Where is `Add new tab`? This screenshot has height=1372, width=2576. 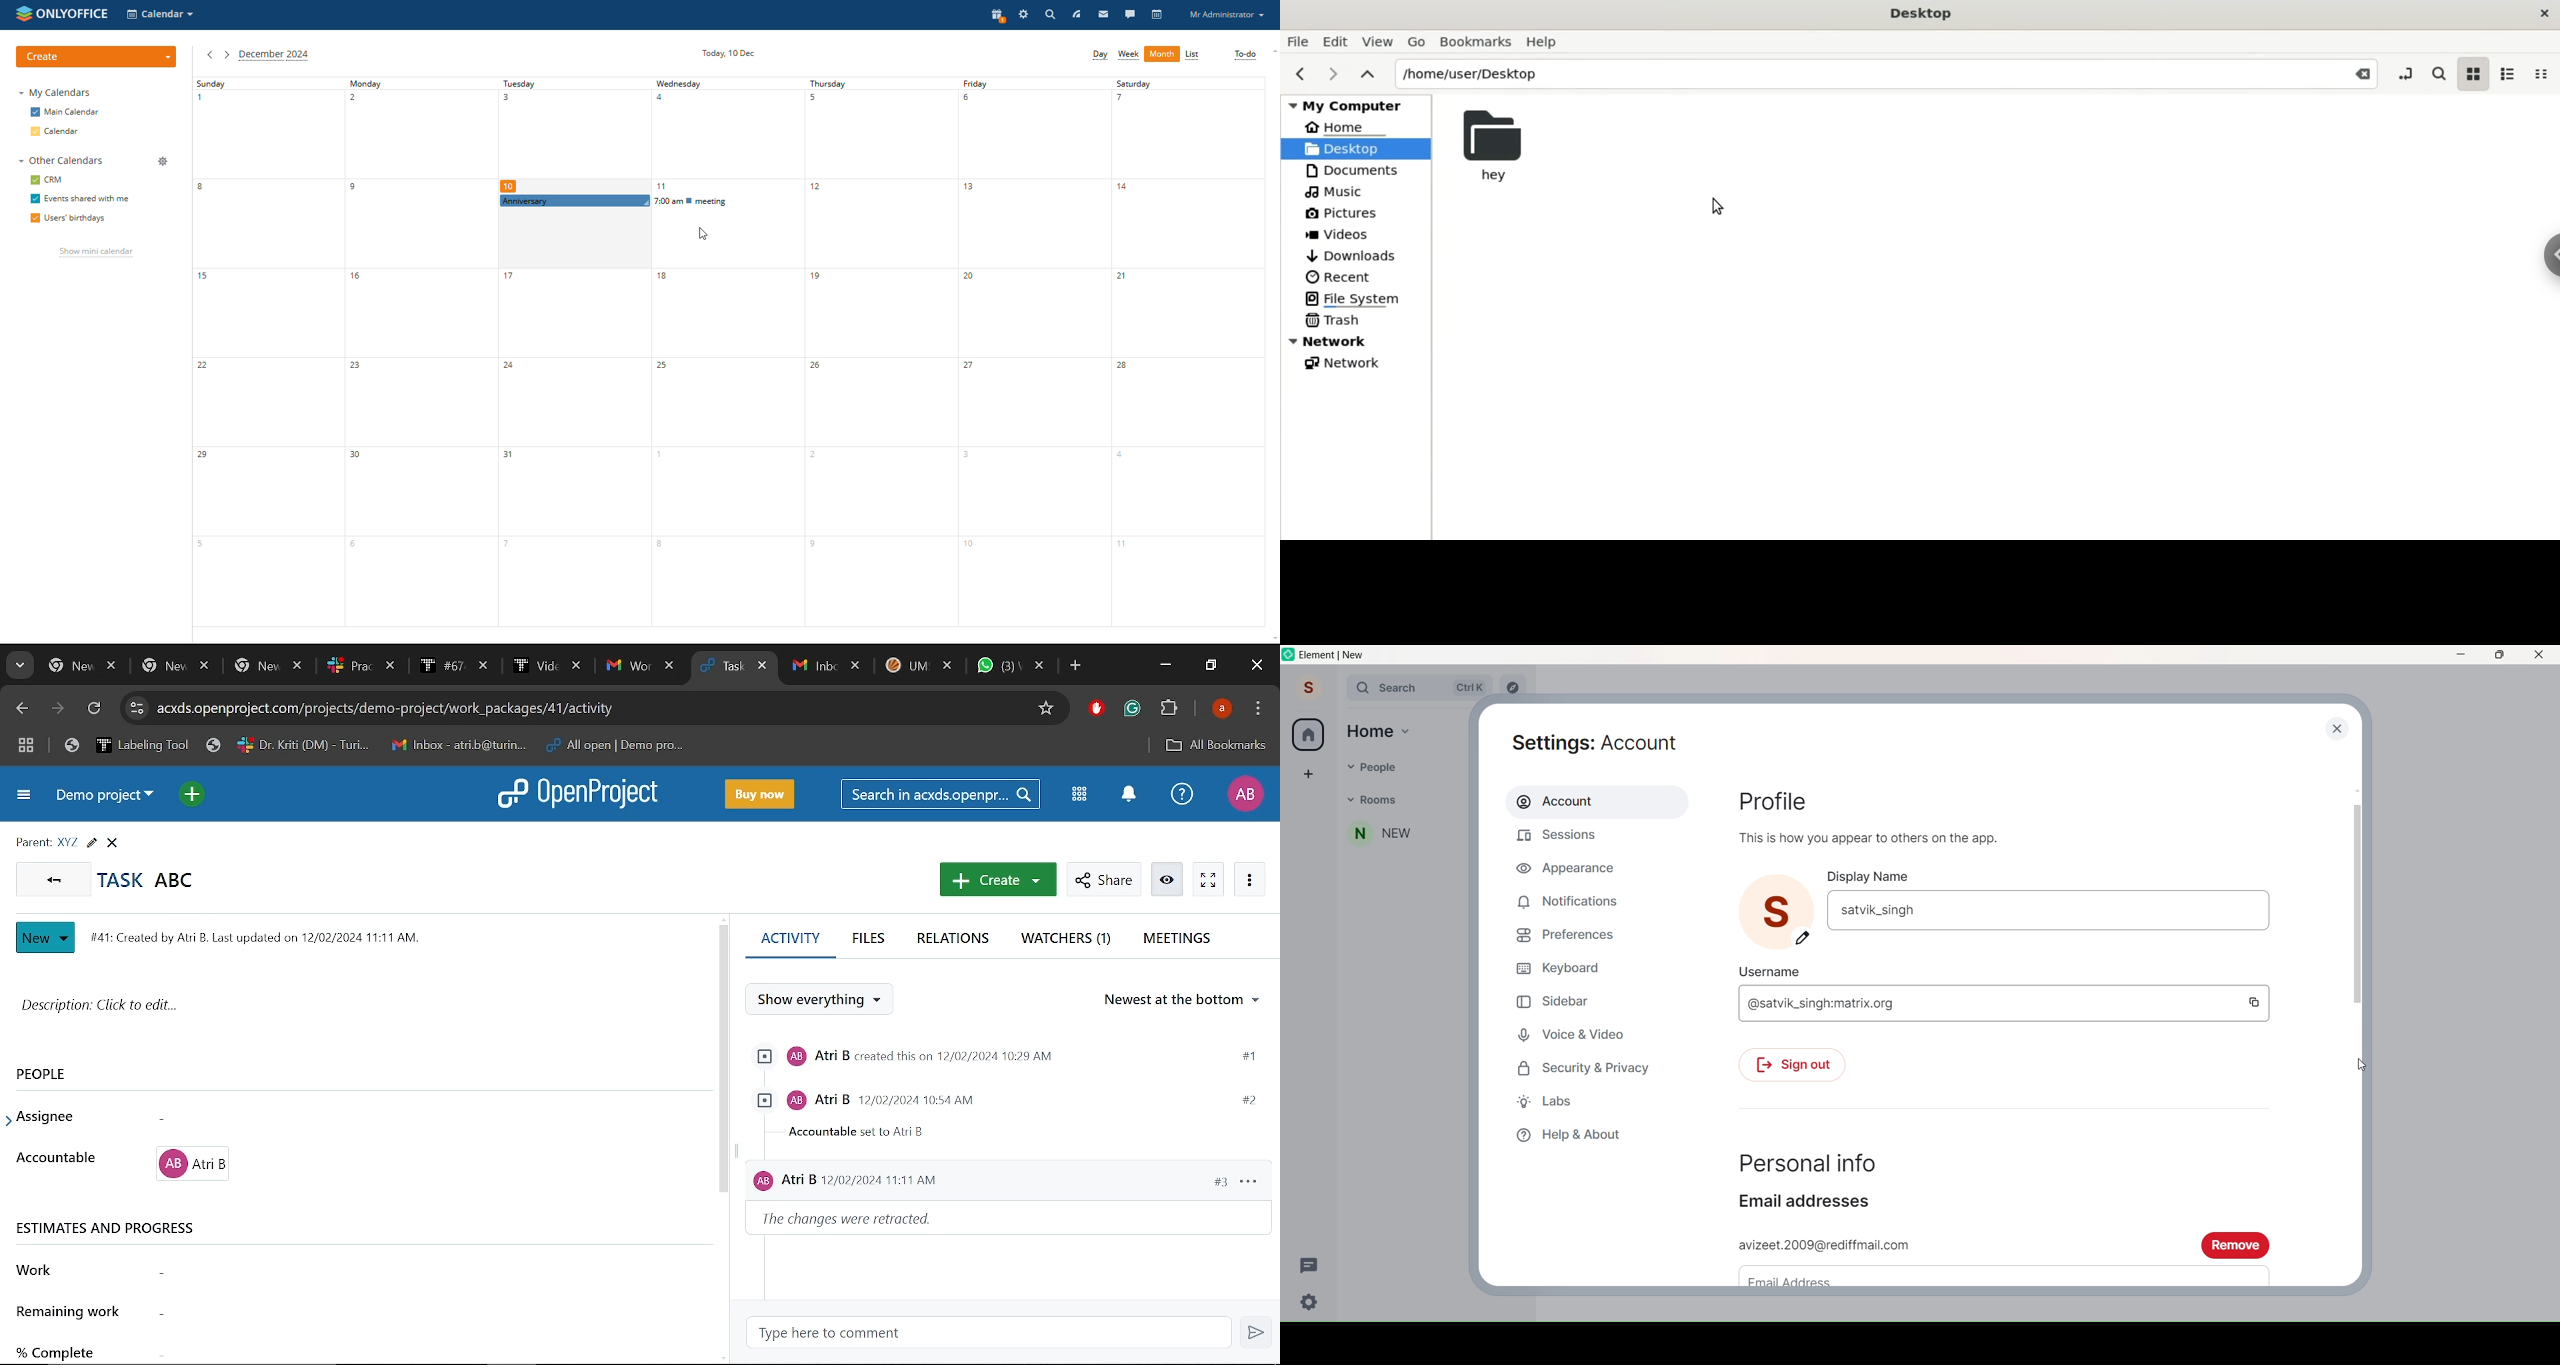
Add new tab is located at coordinates (1076, 668).